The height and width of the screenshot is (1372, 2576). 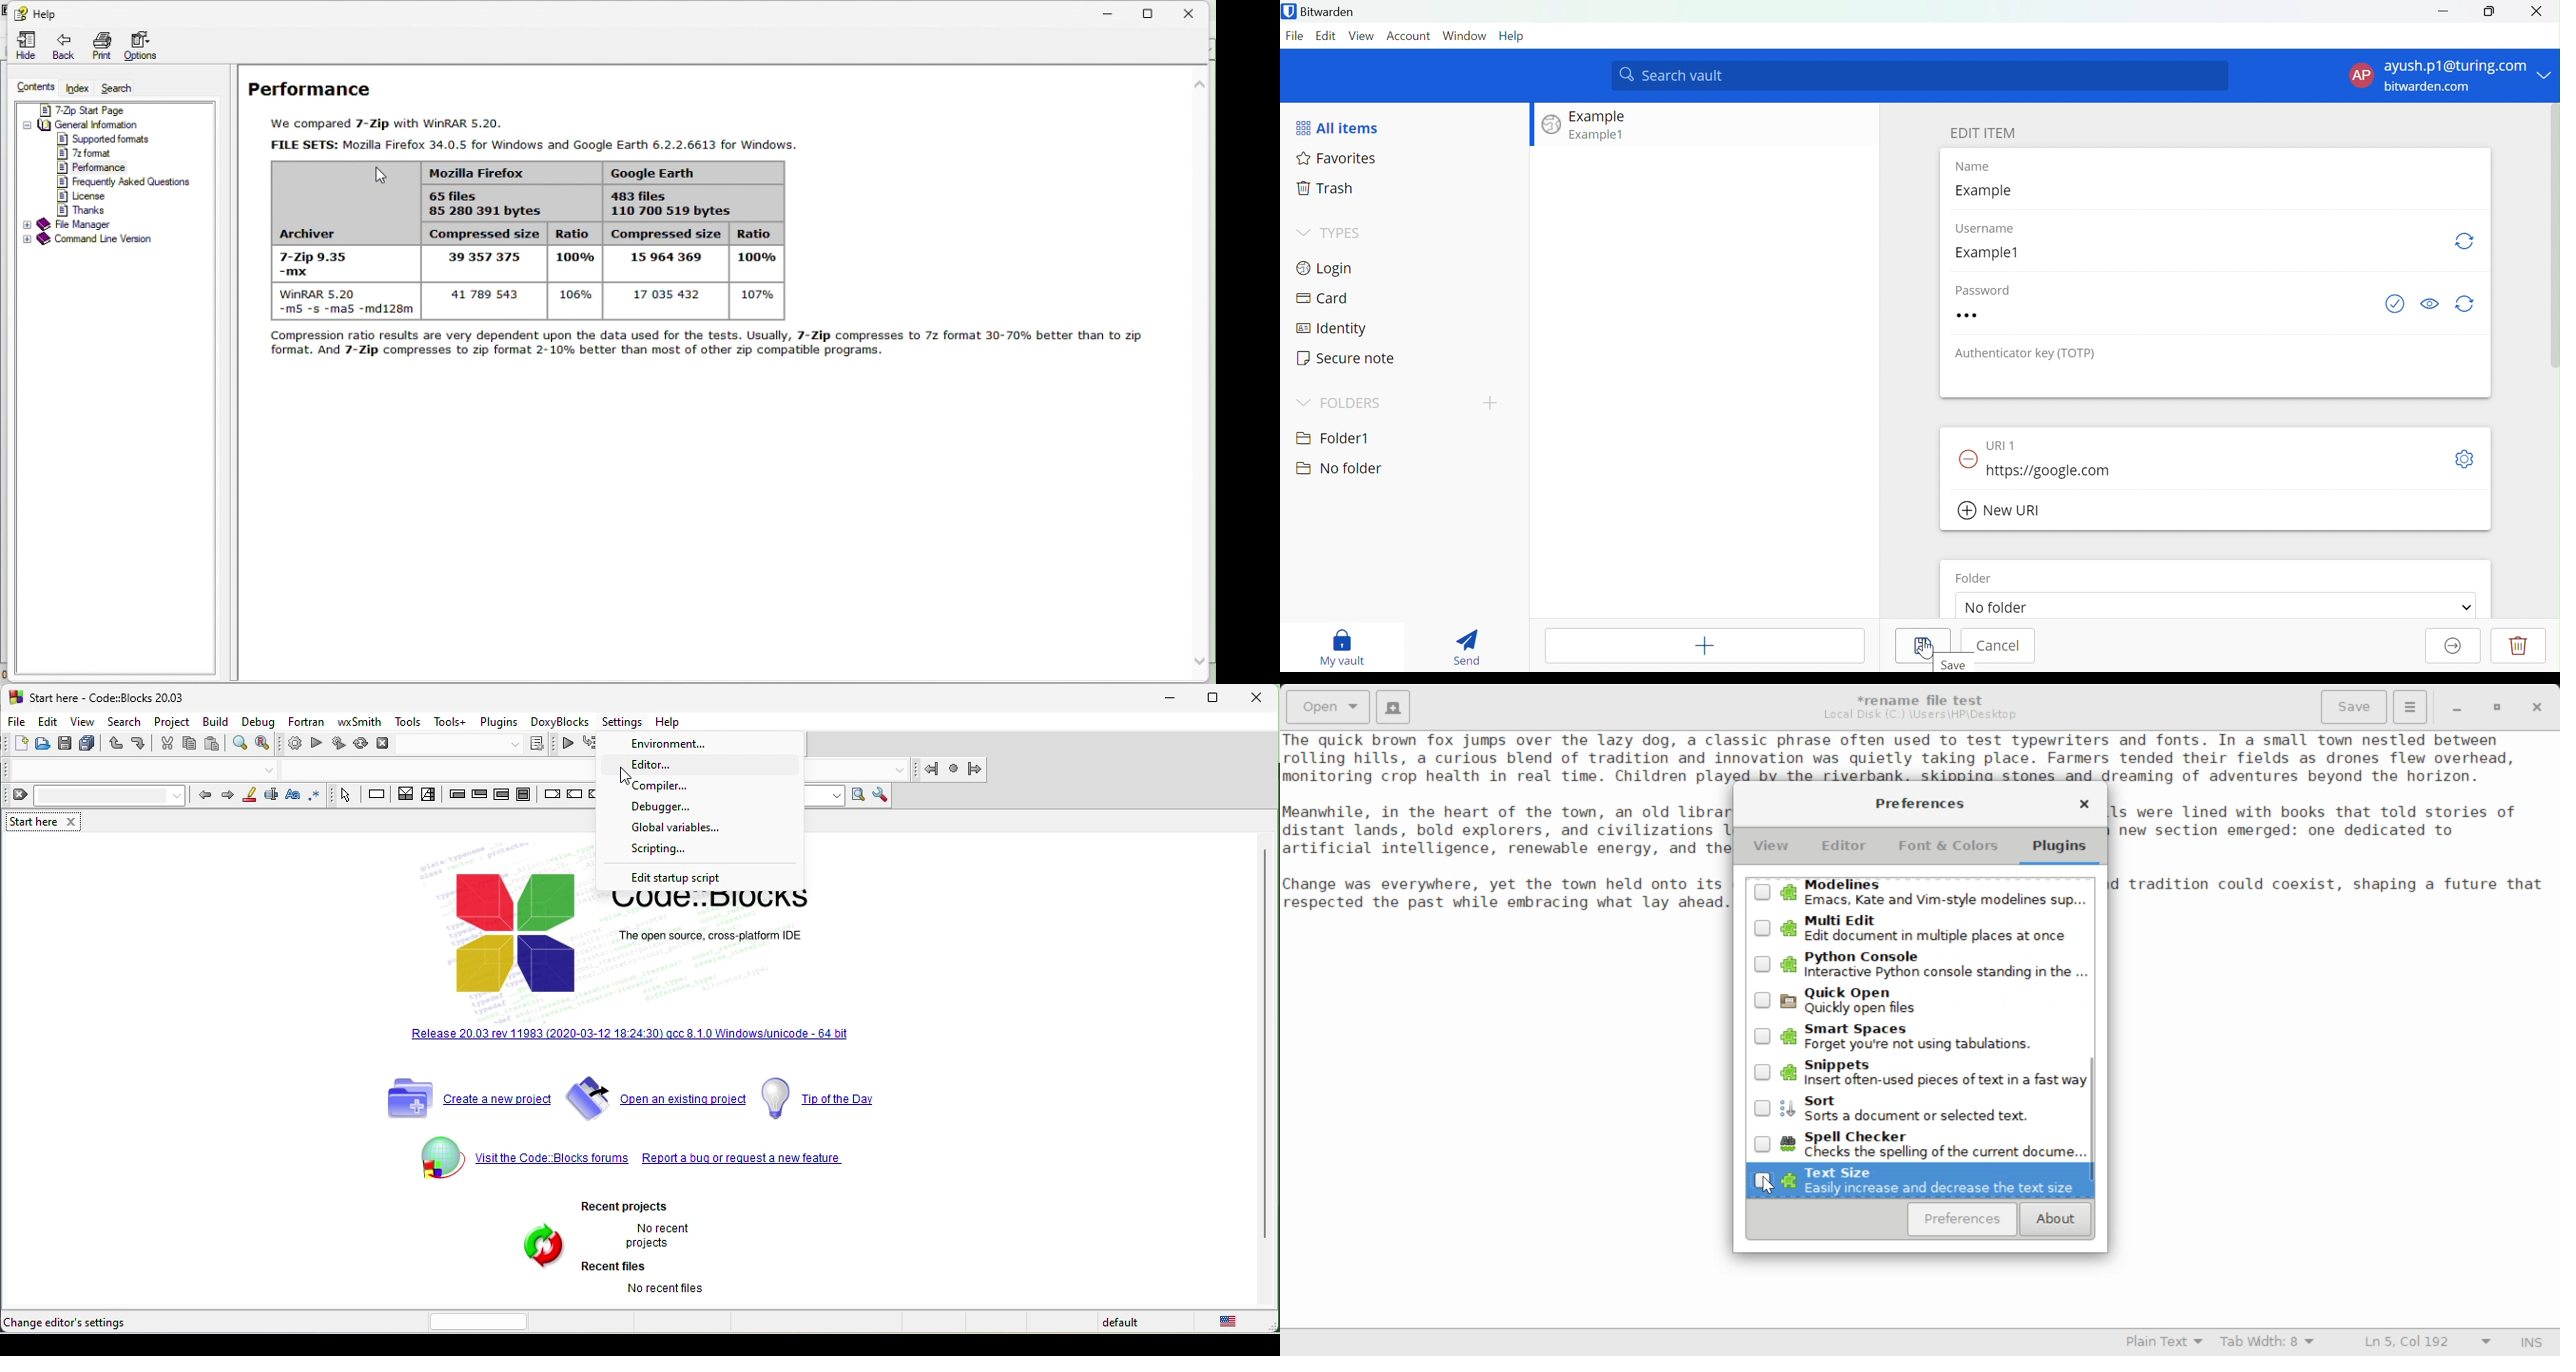 What do you see at coordinates (2531, 1344) in the screenshot?
I see `Input Mode` at bounding box center [2531, 1344].